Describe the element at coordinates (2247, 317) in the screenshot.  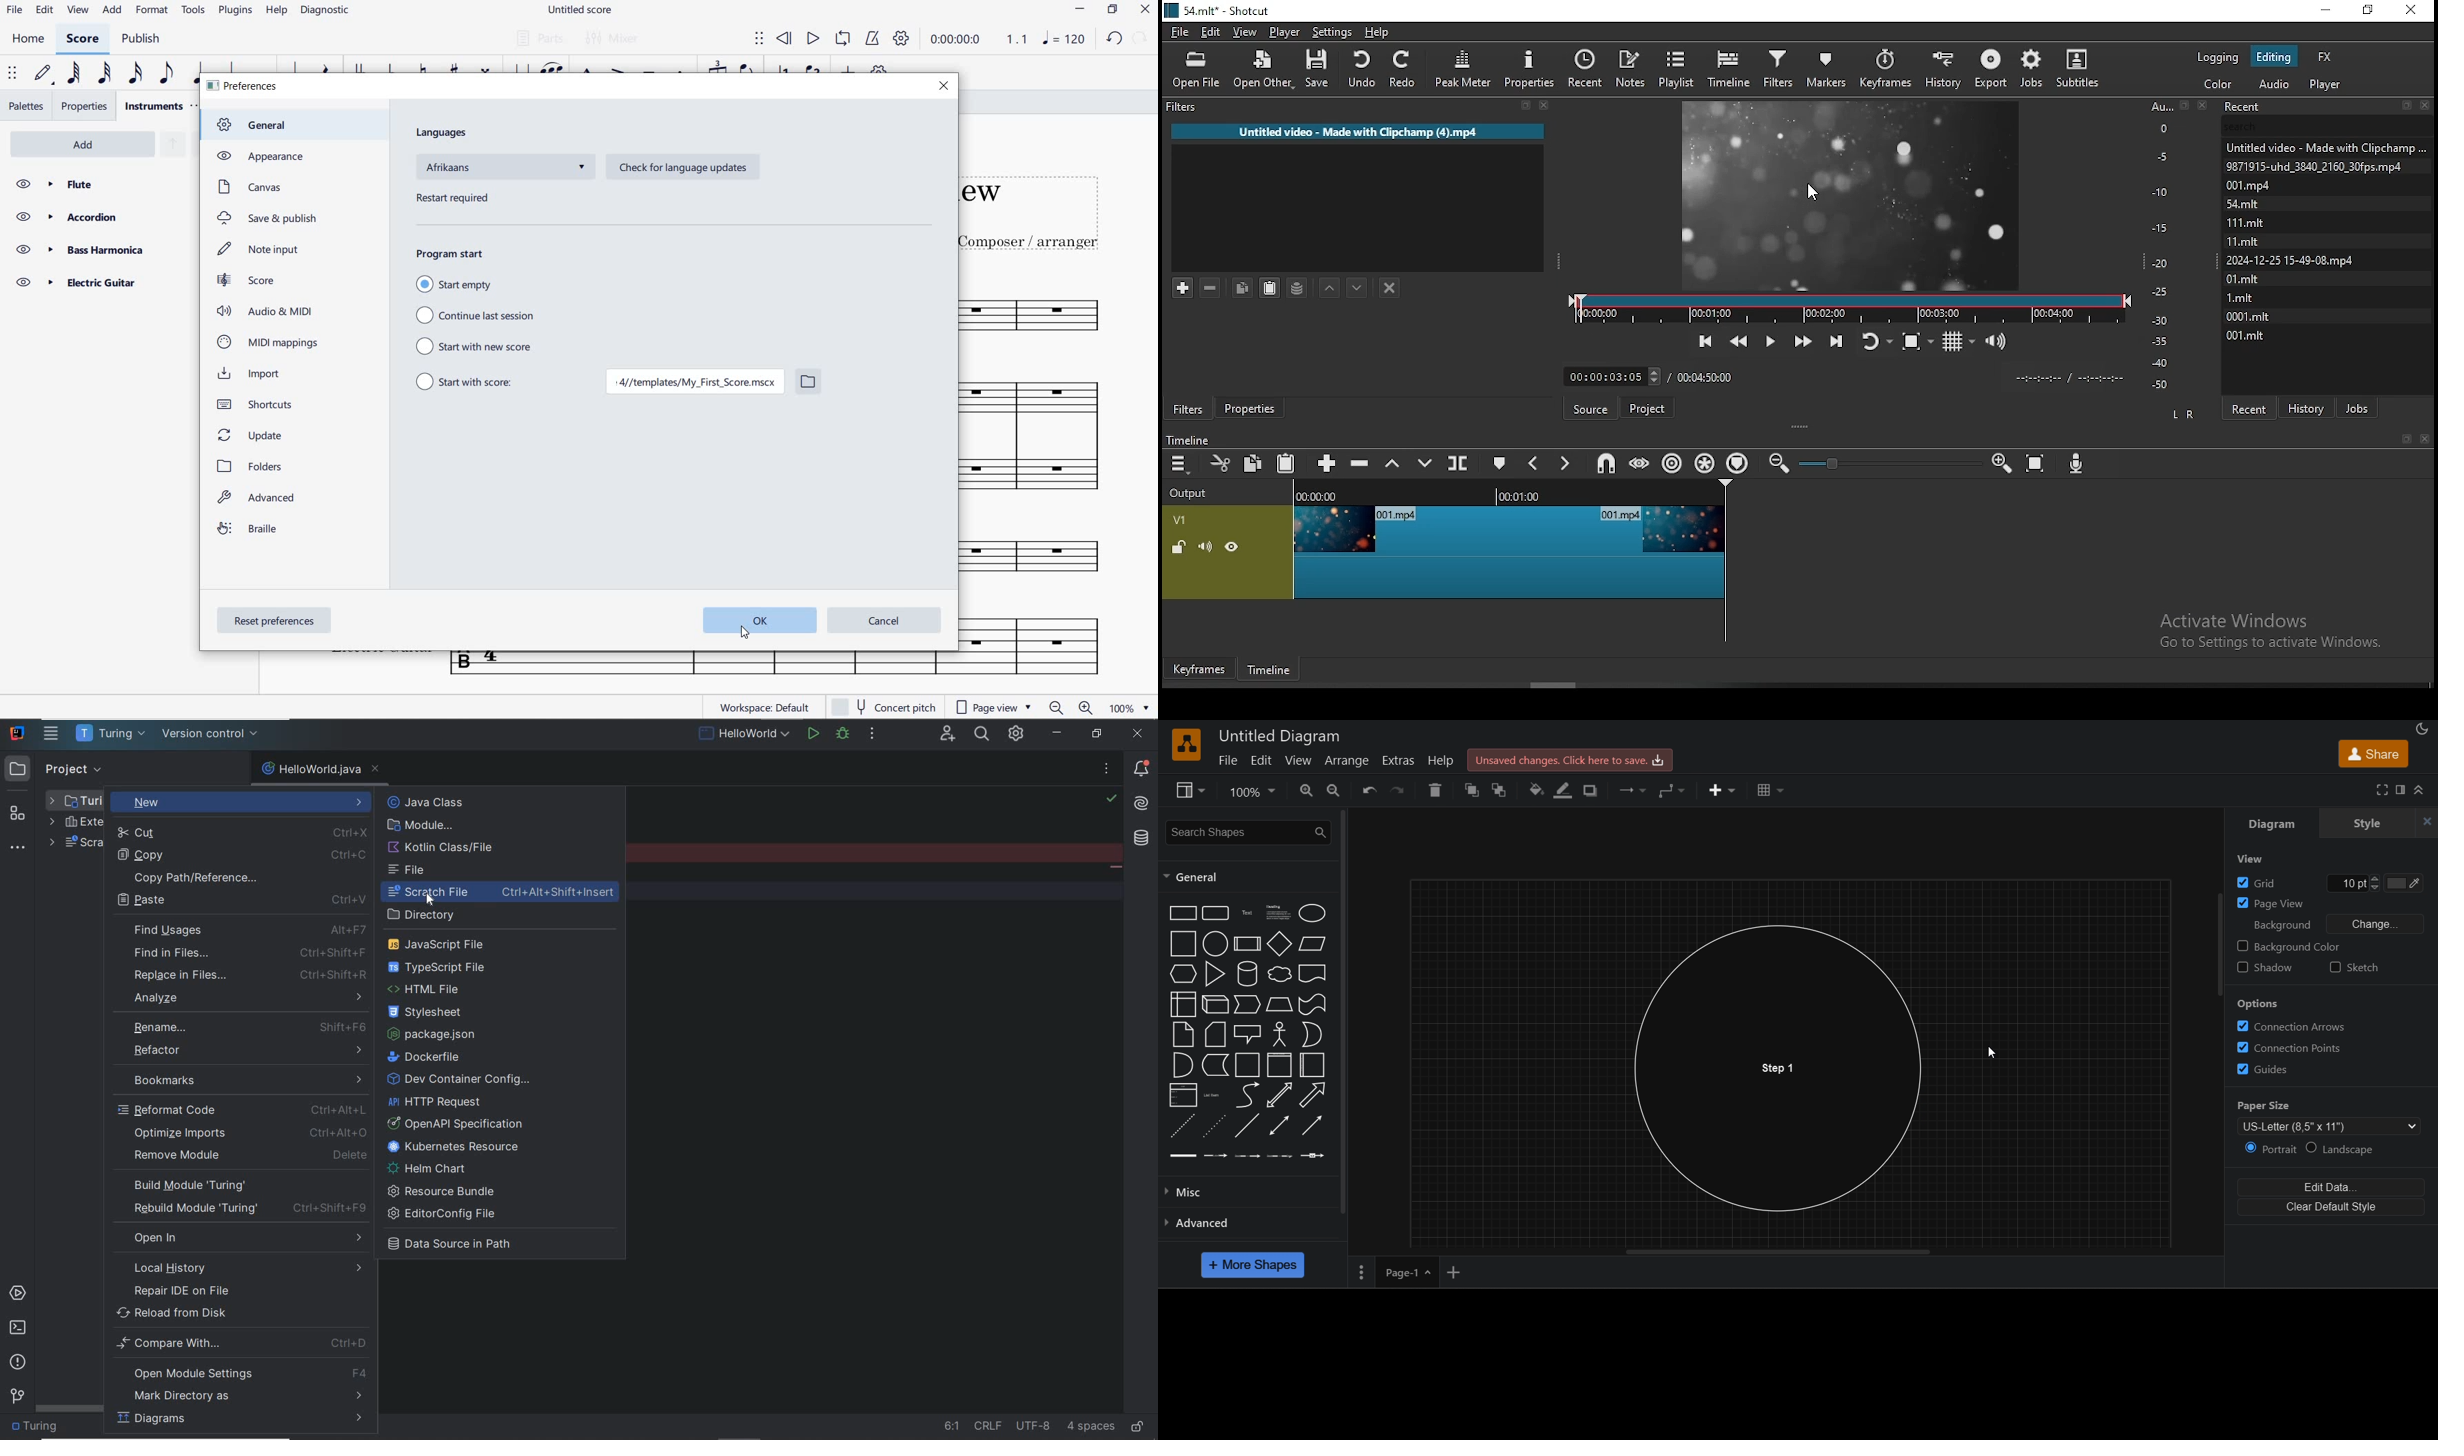
I see `files` at that location.